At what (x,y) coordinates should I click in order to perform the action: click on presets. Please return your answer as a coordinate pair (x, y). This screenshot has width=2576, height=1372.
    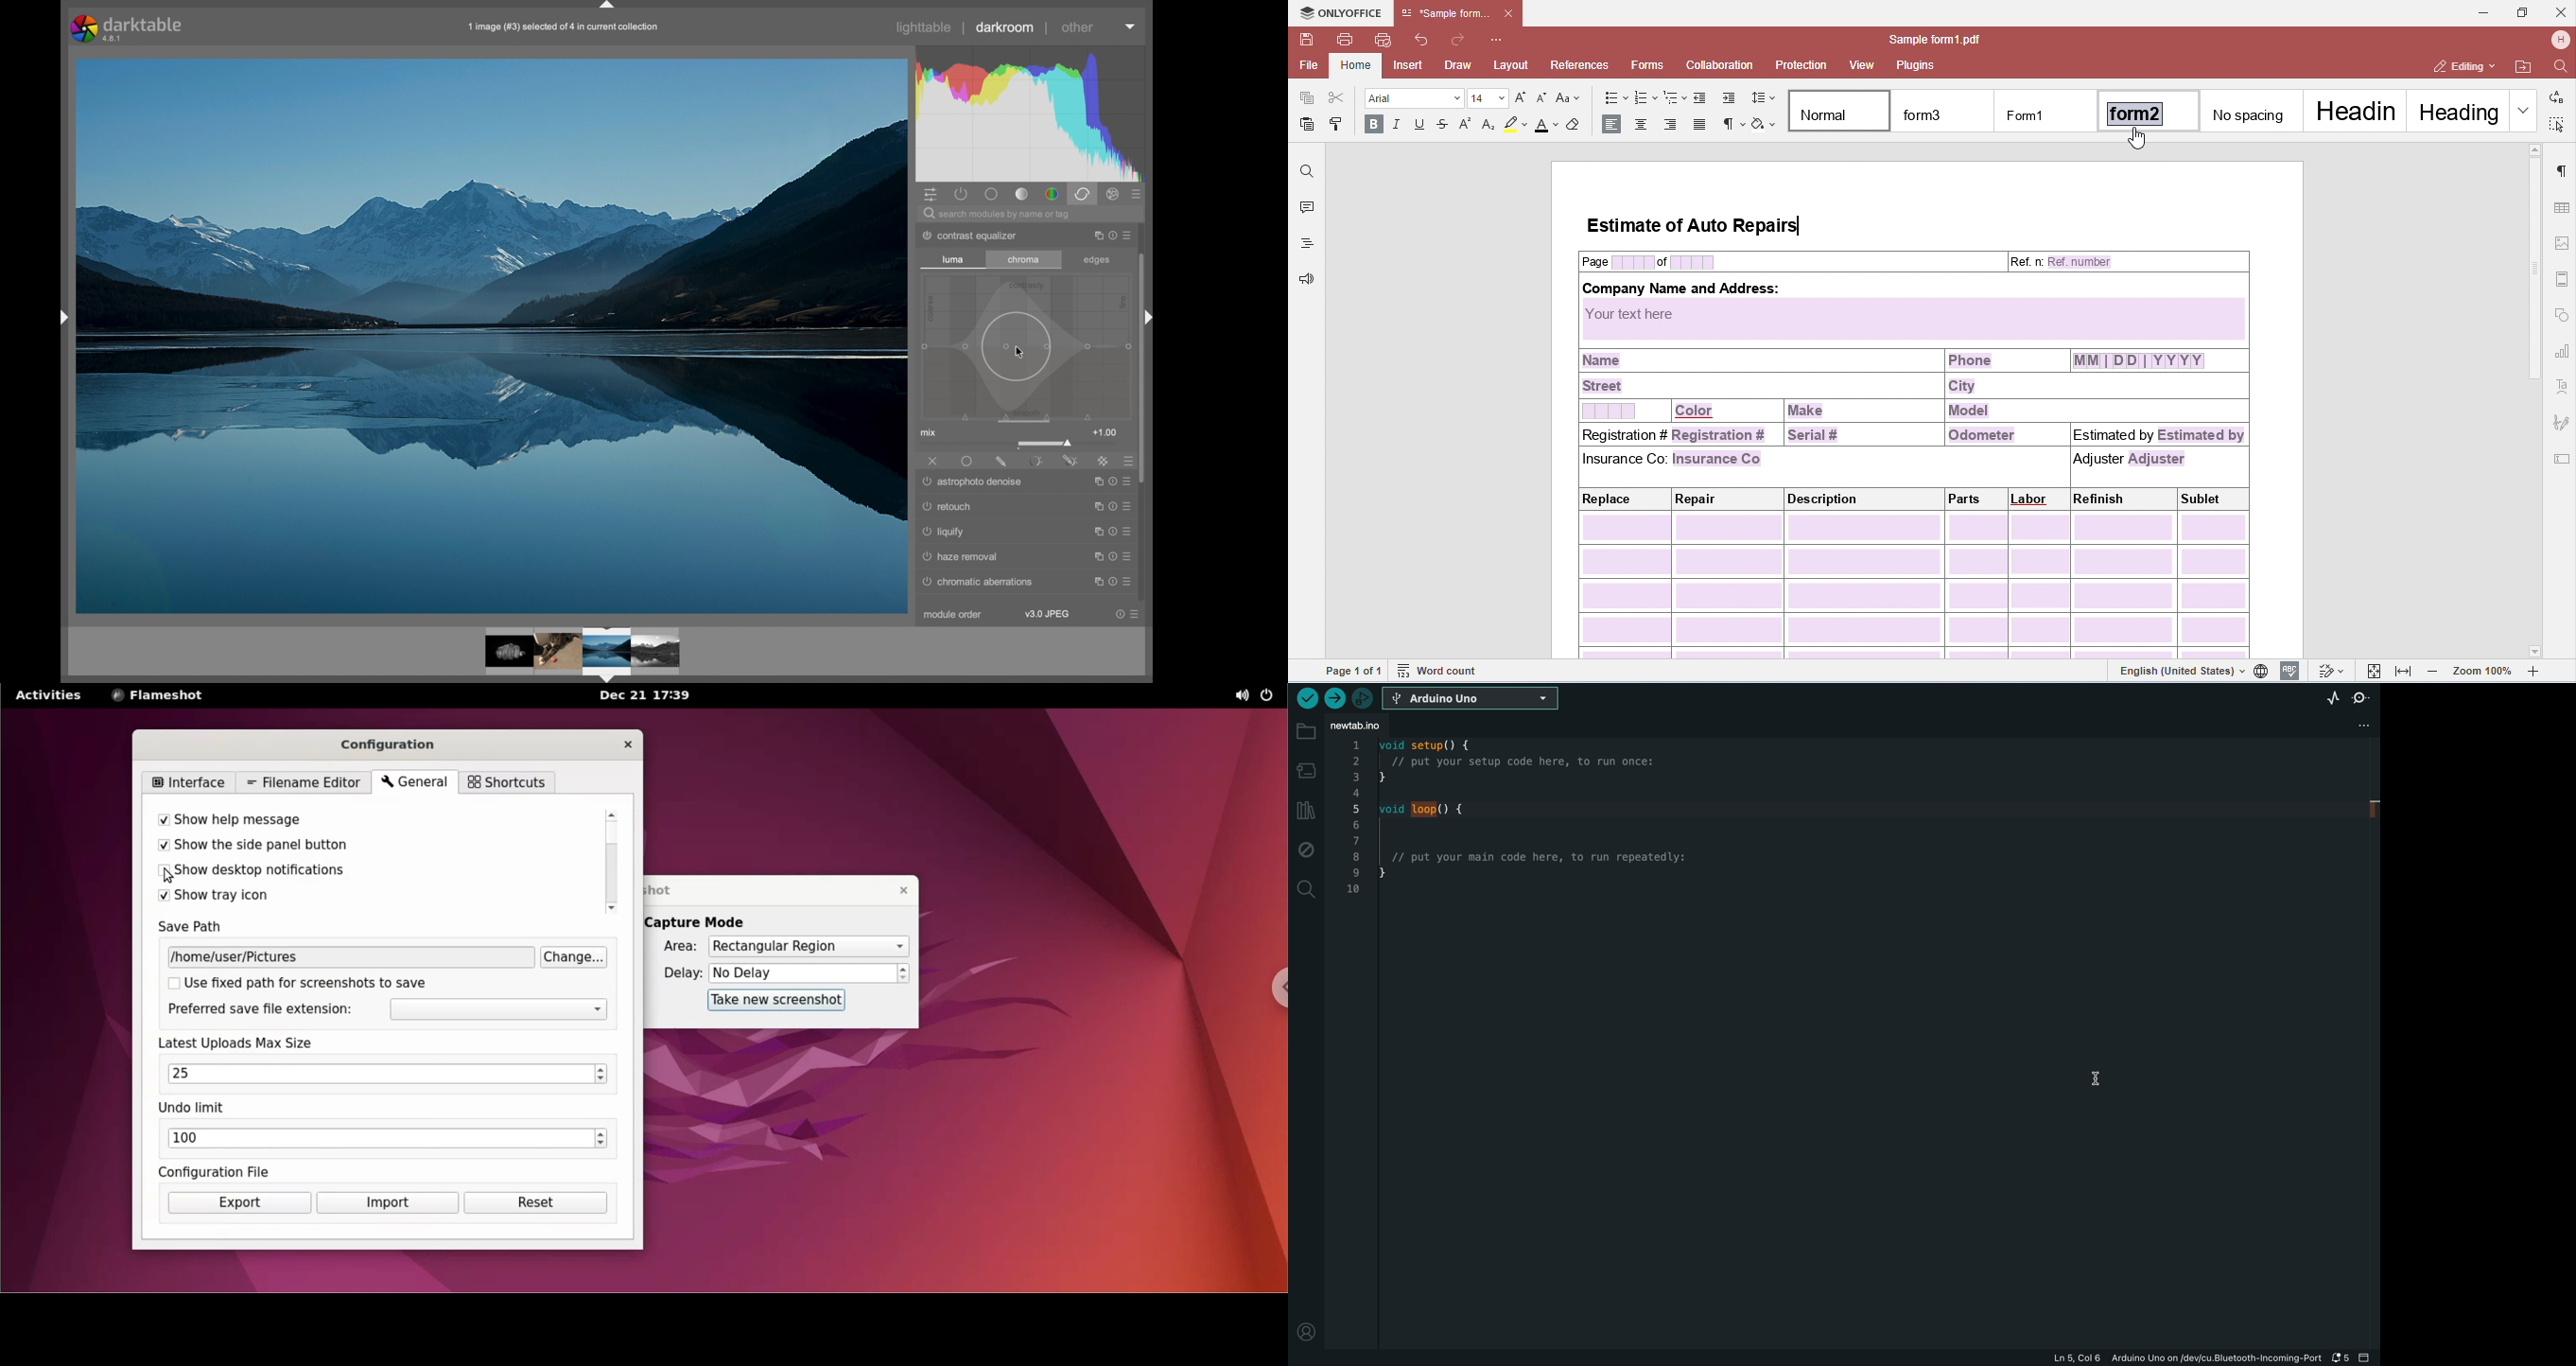
    Looking at the image, I should click on (1137, 194).